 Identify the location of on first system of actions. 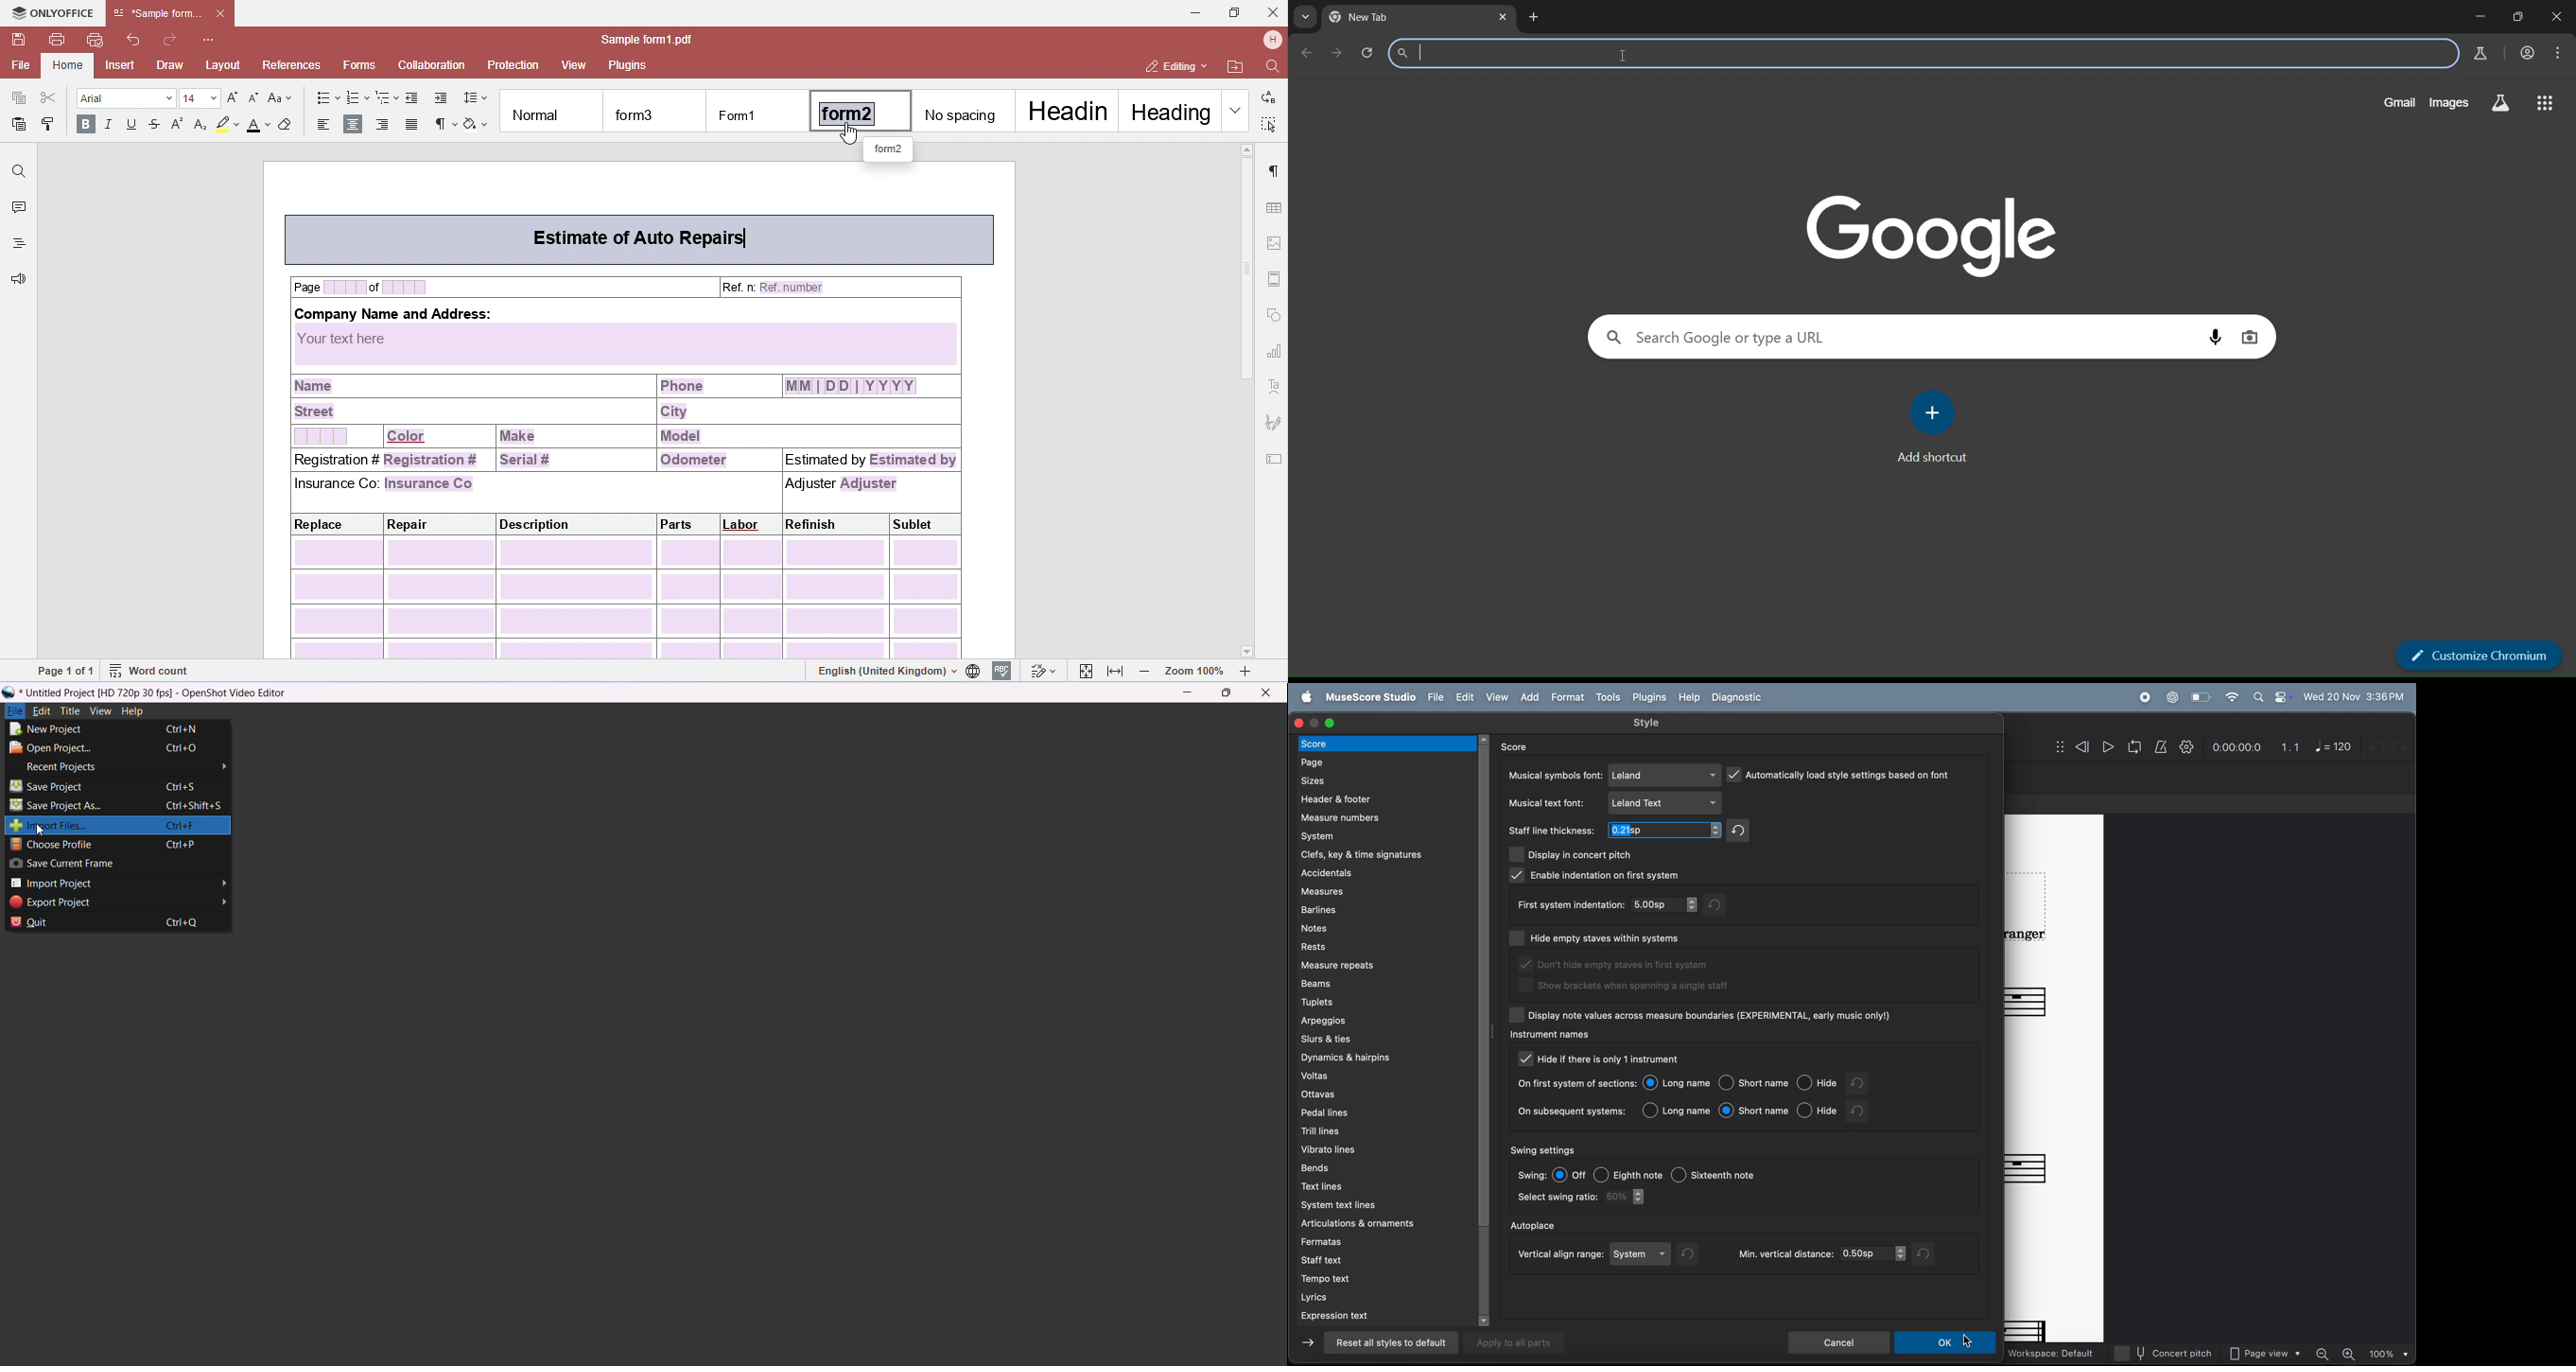
(1576, 1084).